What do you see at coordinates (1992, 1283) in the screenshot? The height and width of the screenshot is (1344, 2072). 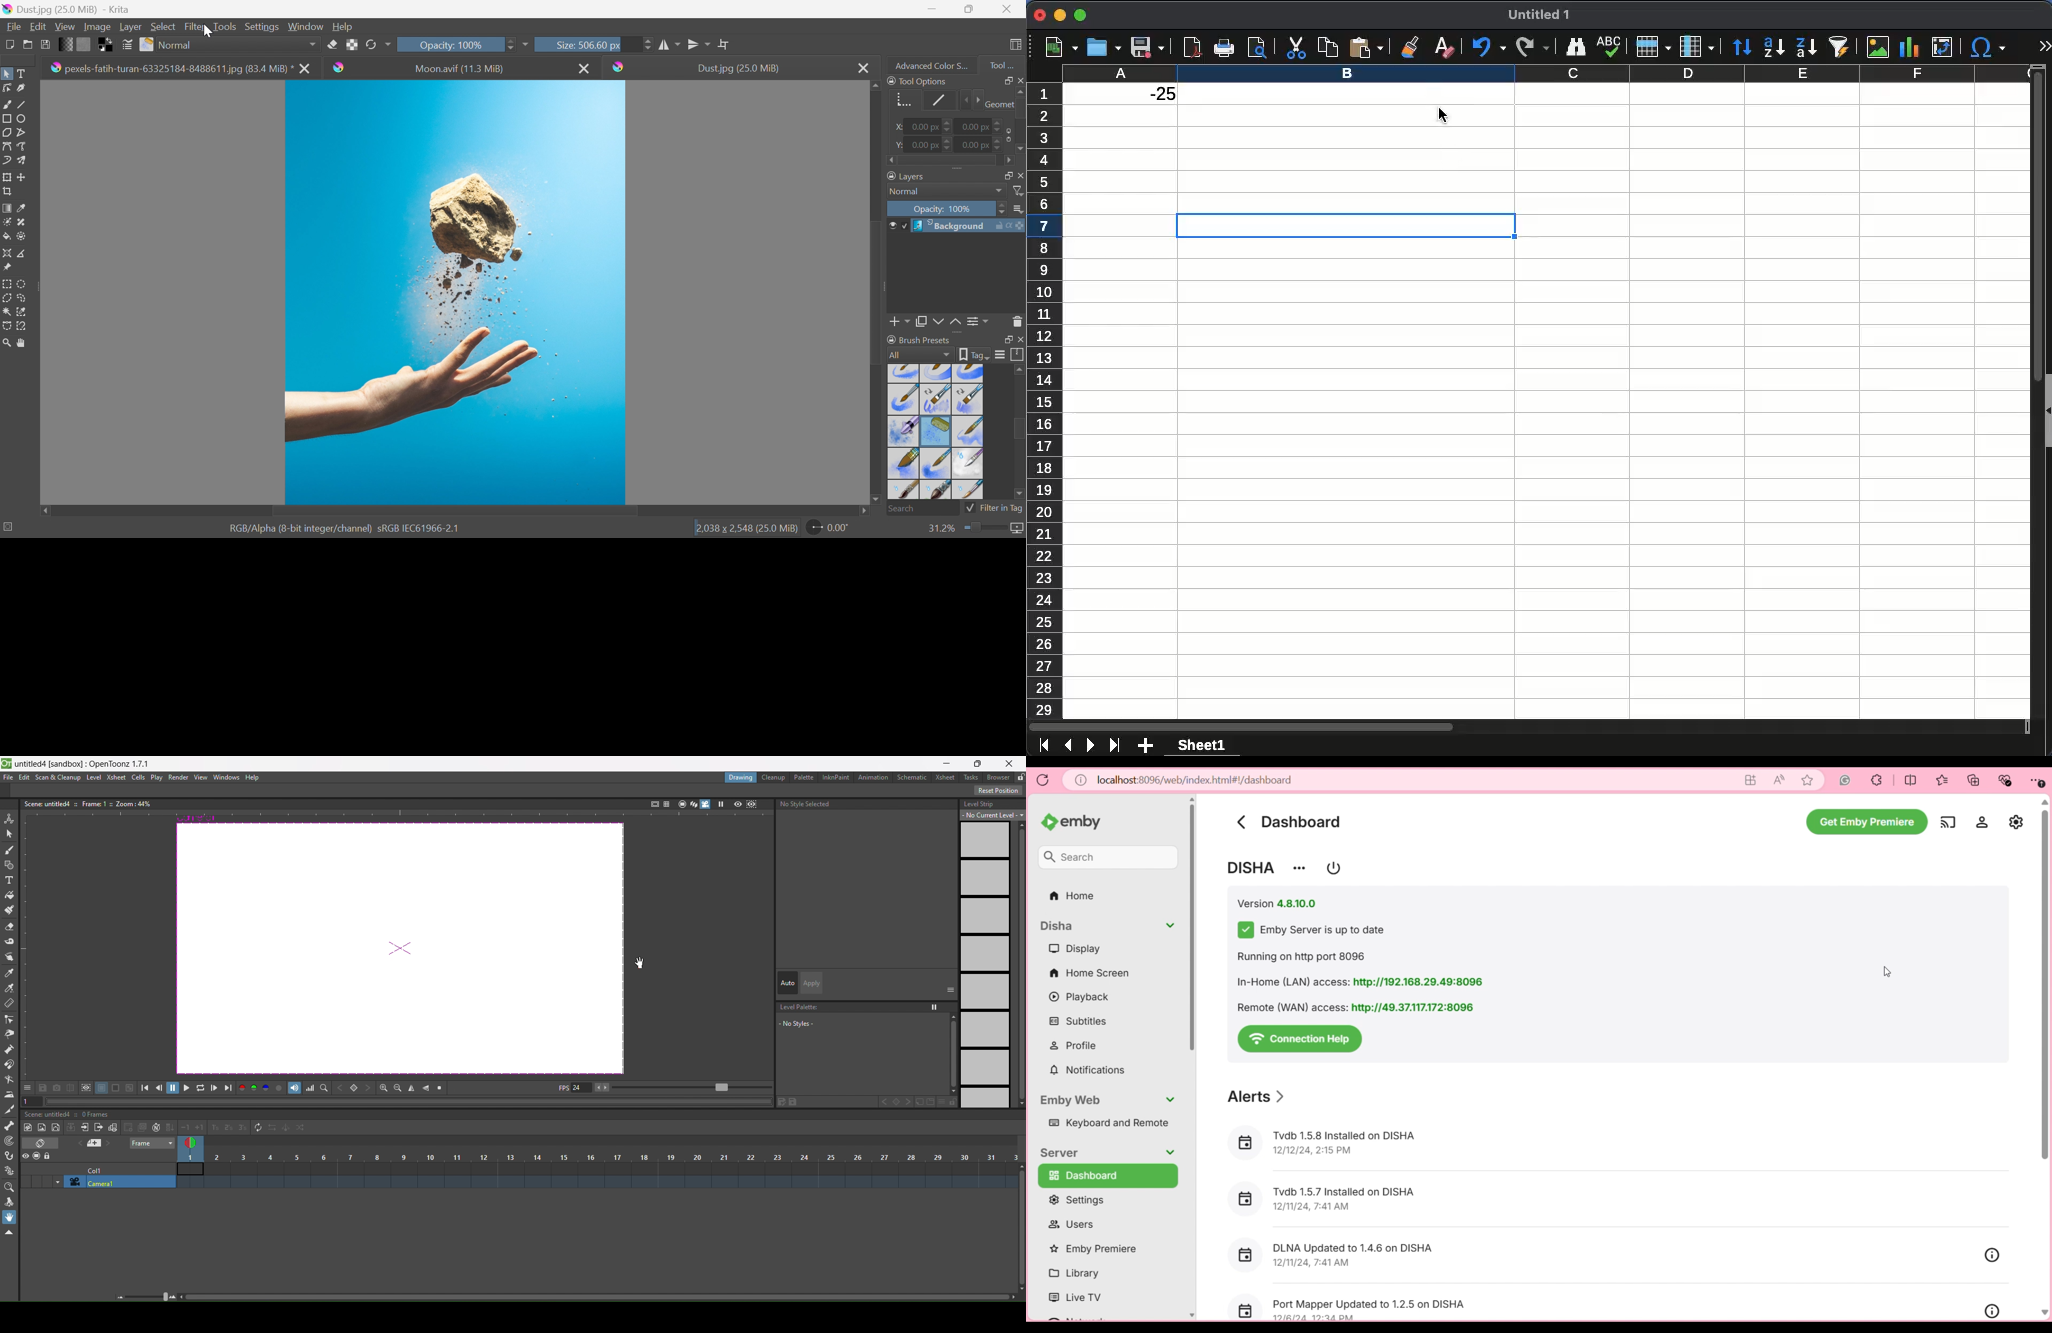 I see `Overview of respective alert` at bounding box center [1992, 1283].